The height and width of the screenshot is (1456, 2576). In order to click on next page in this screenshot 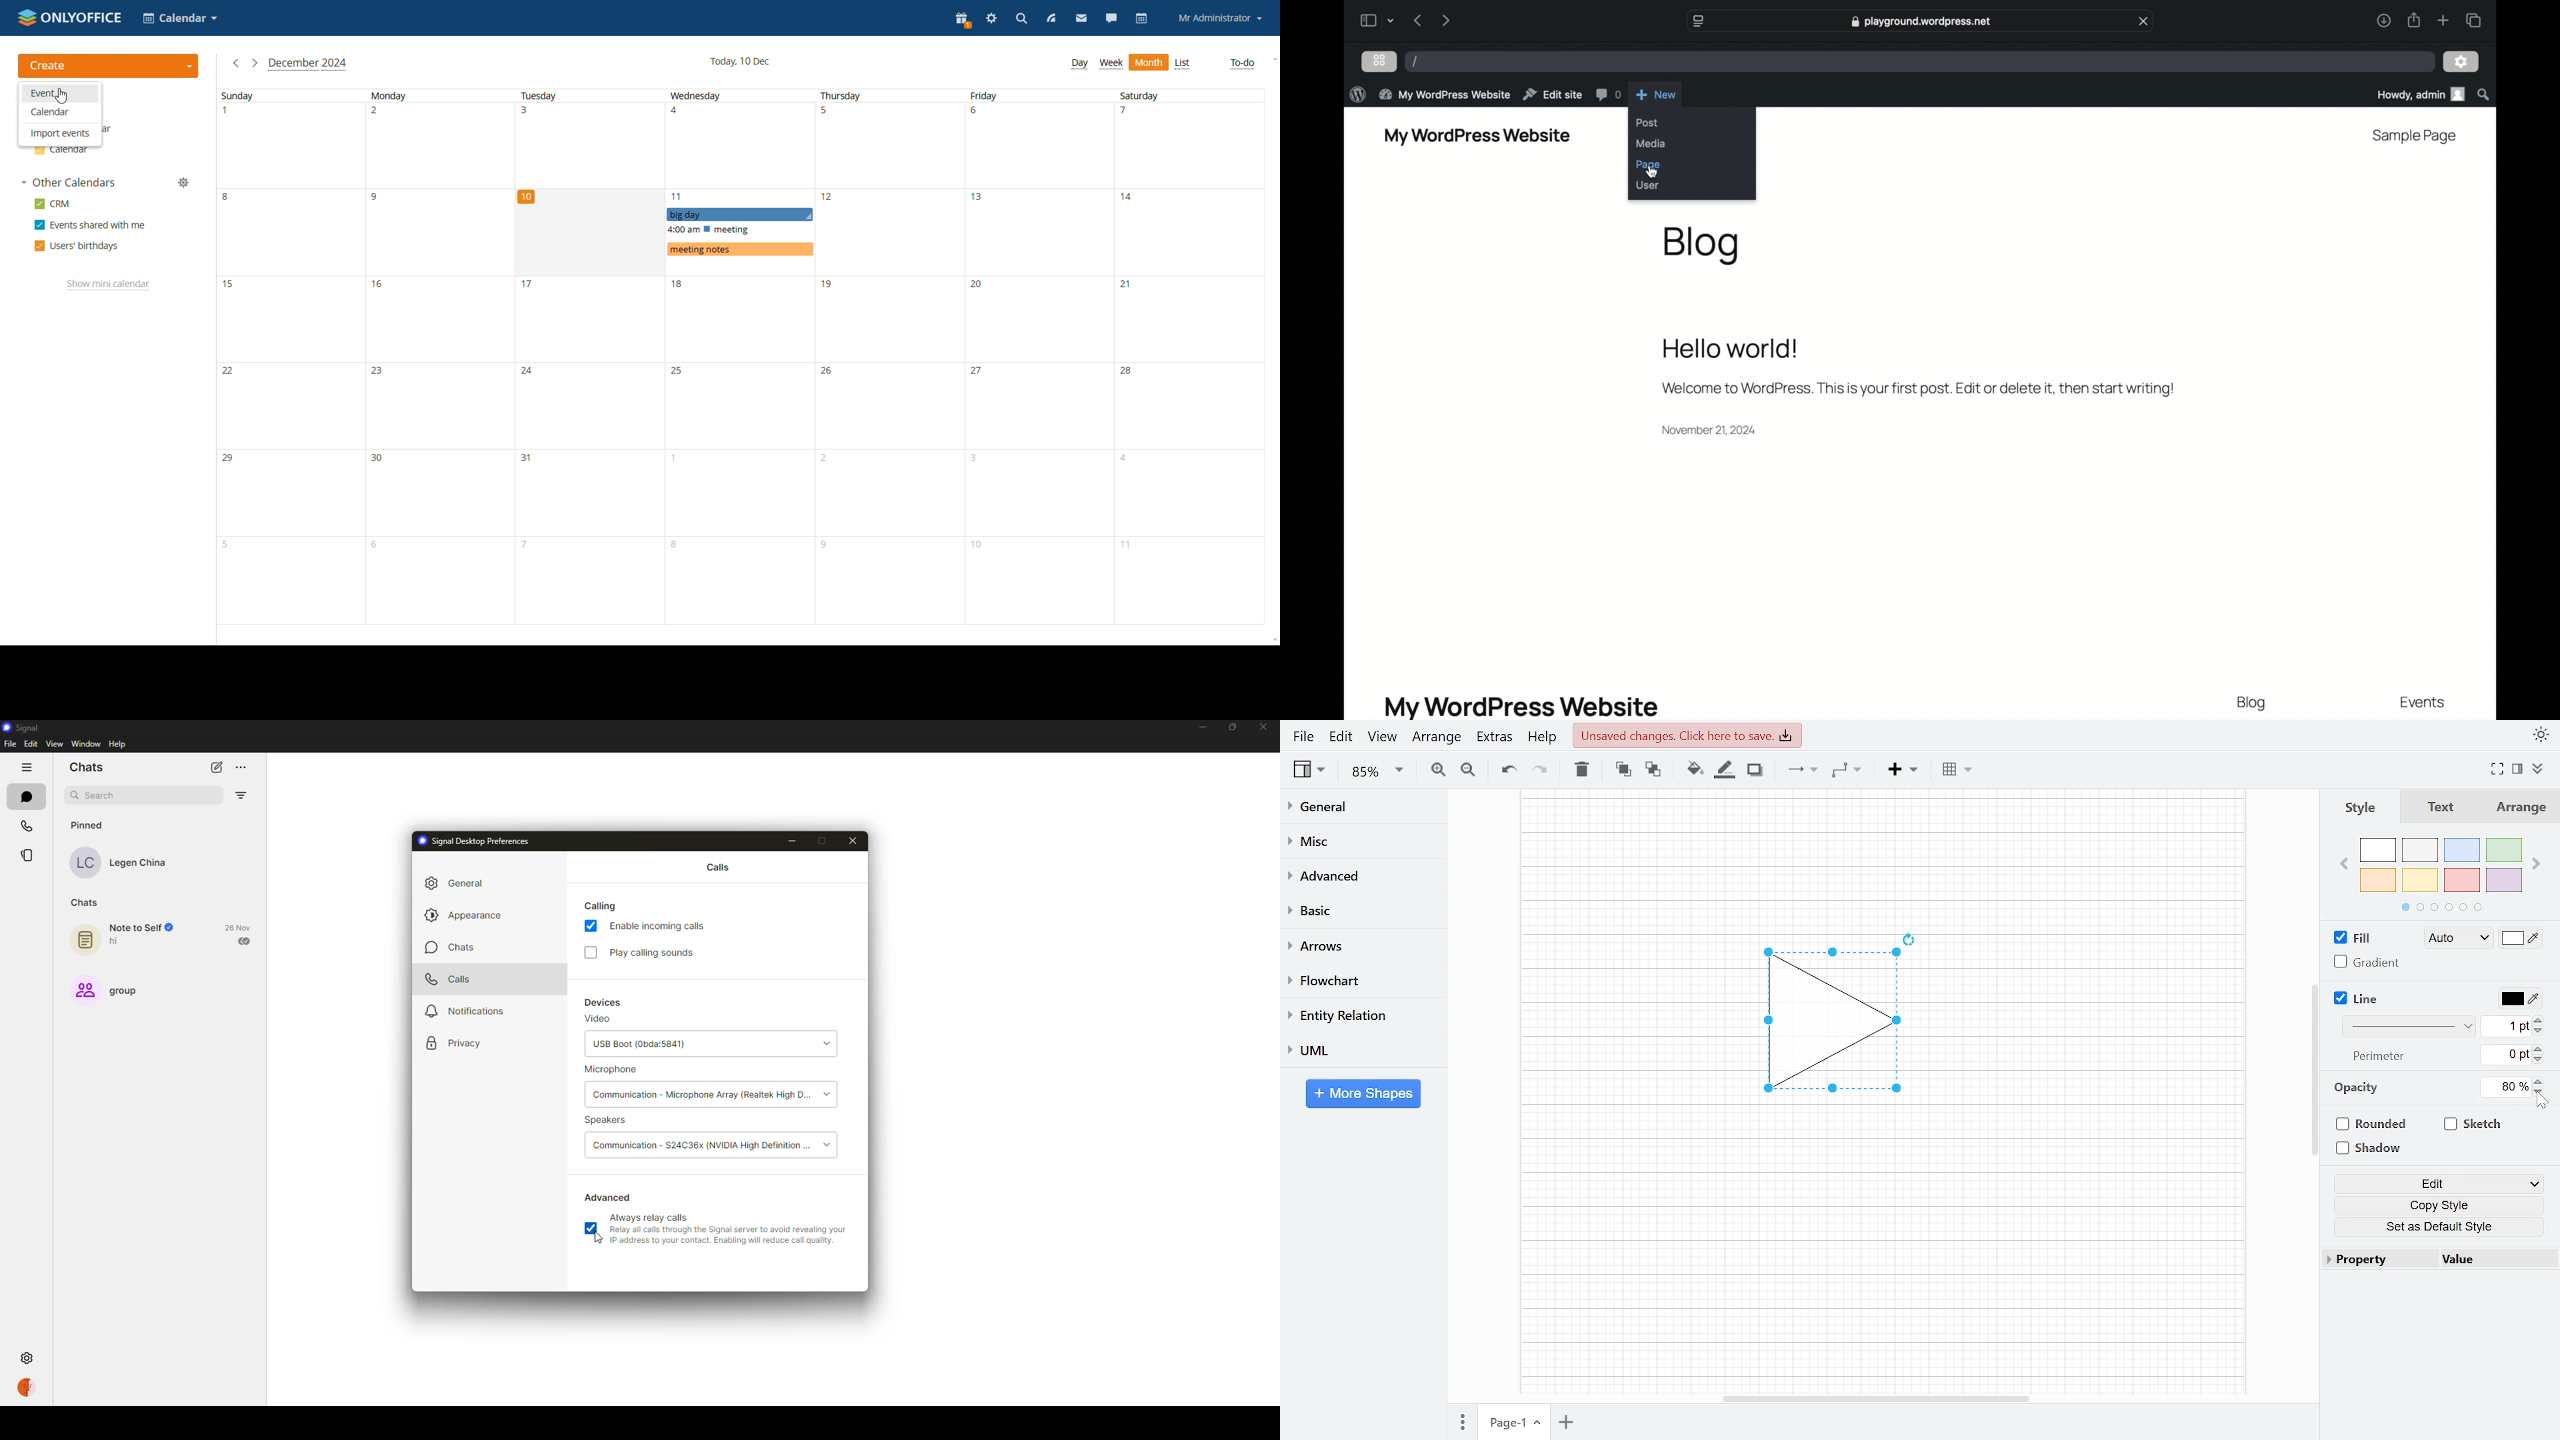, I will do `click(1447, 19)`.